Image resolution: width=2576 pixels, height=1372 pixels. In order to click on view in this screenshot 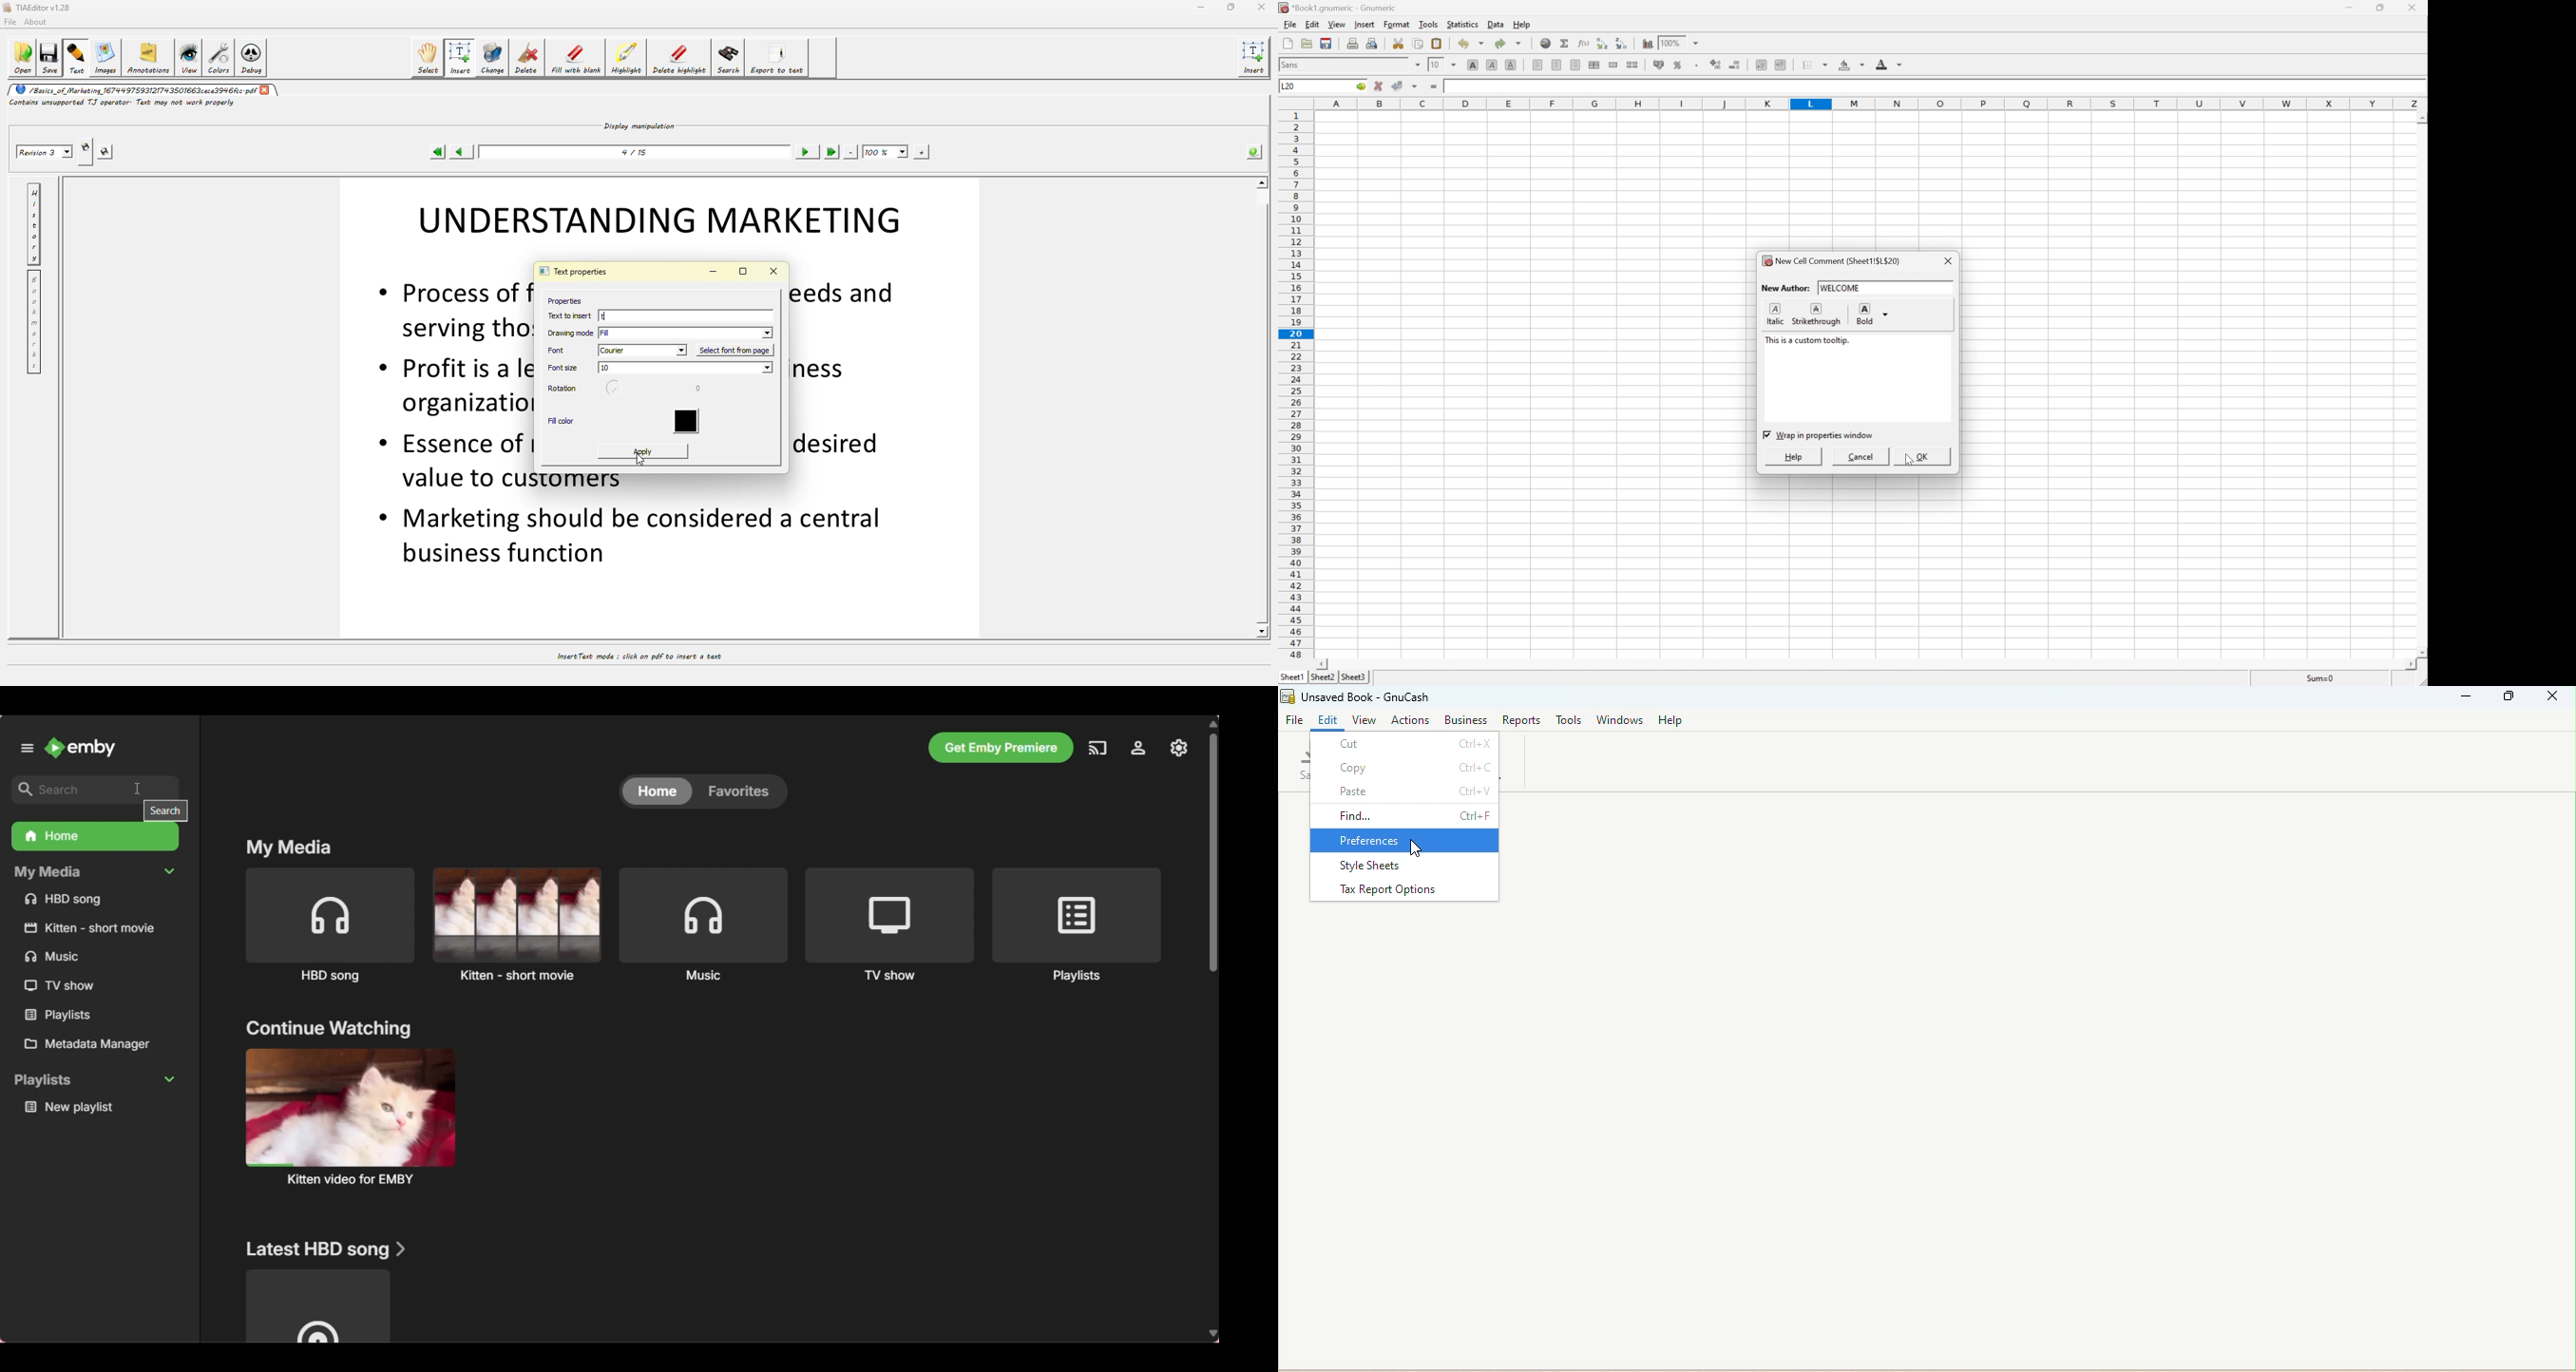, I will do `click(1364, 719)`.